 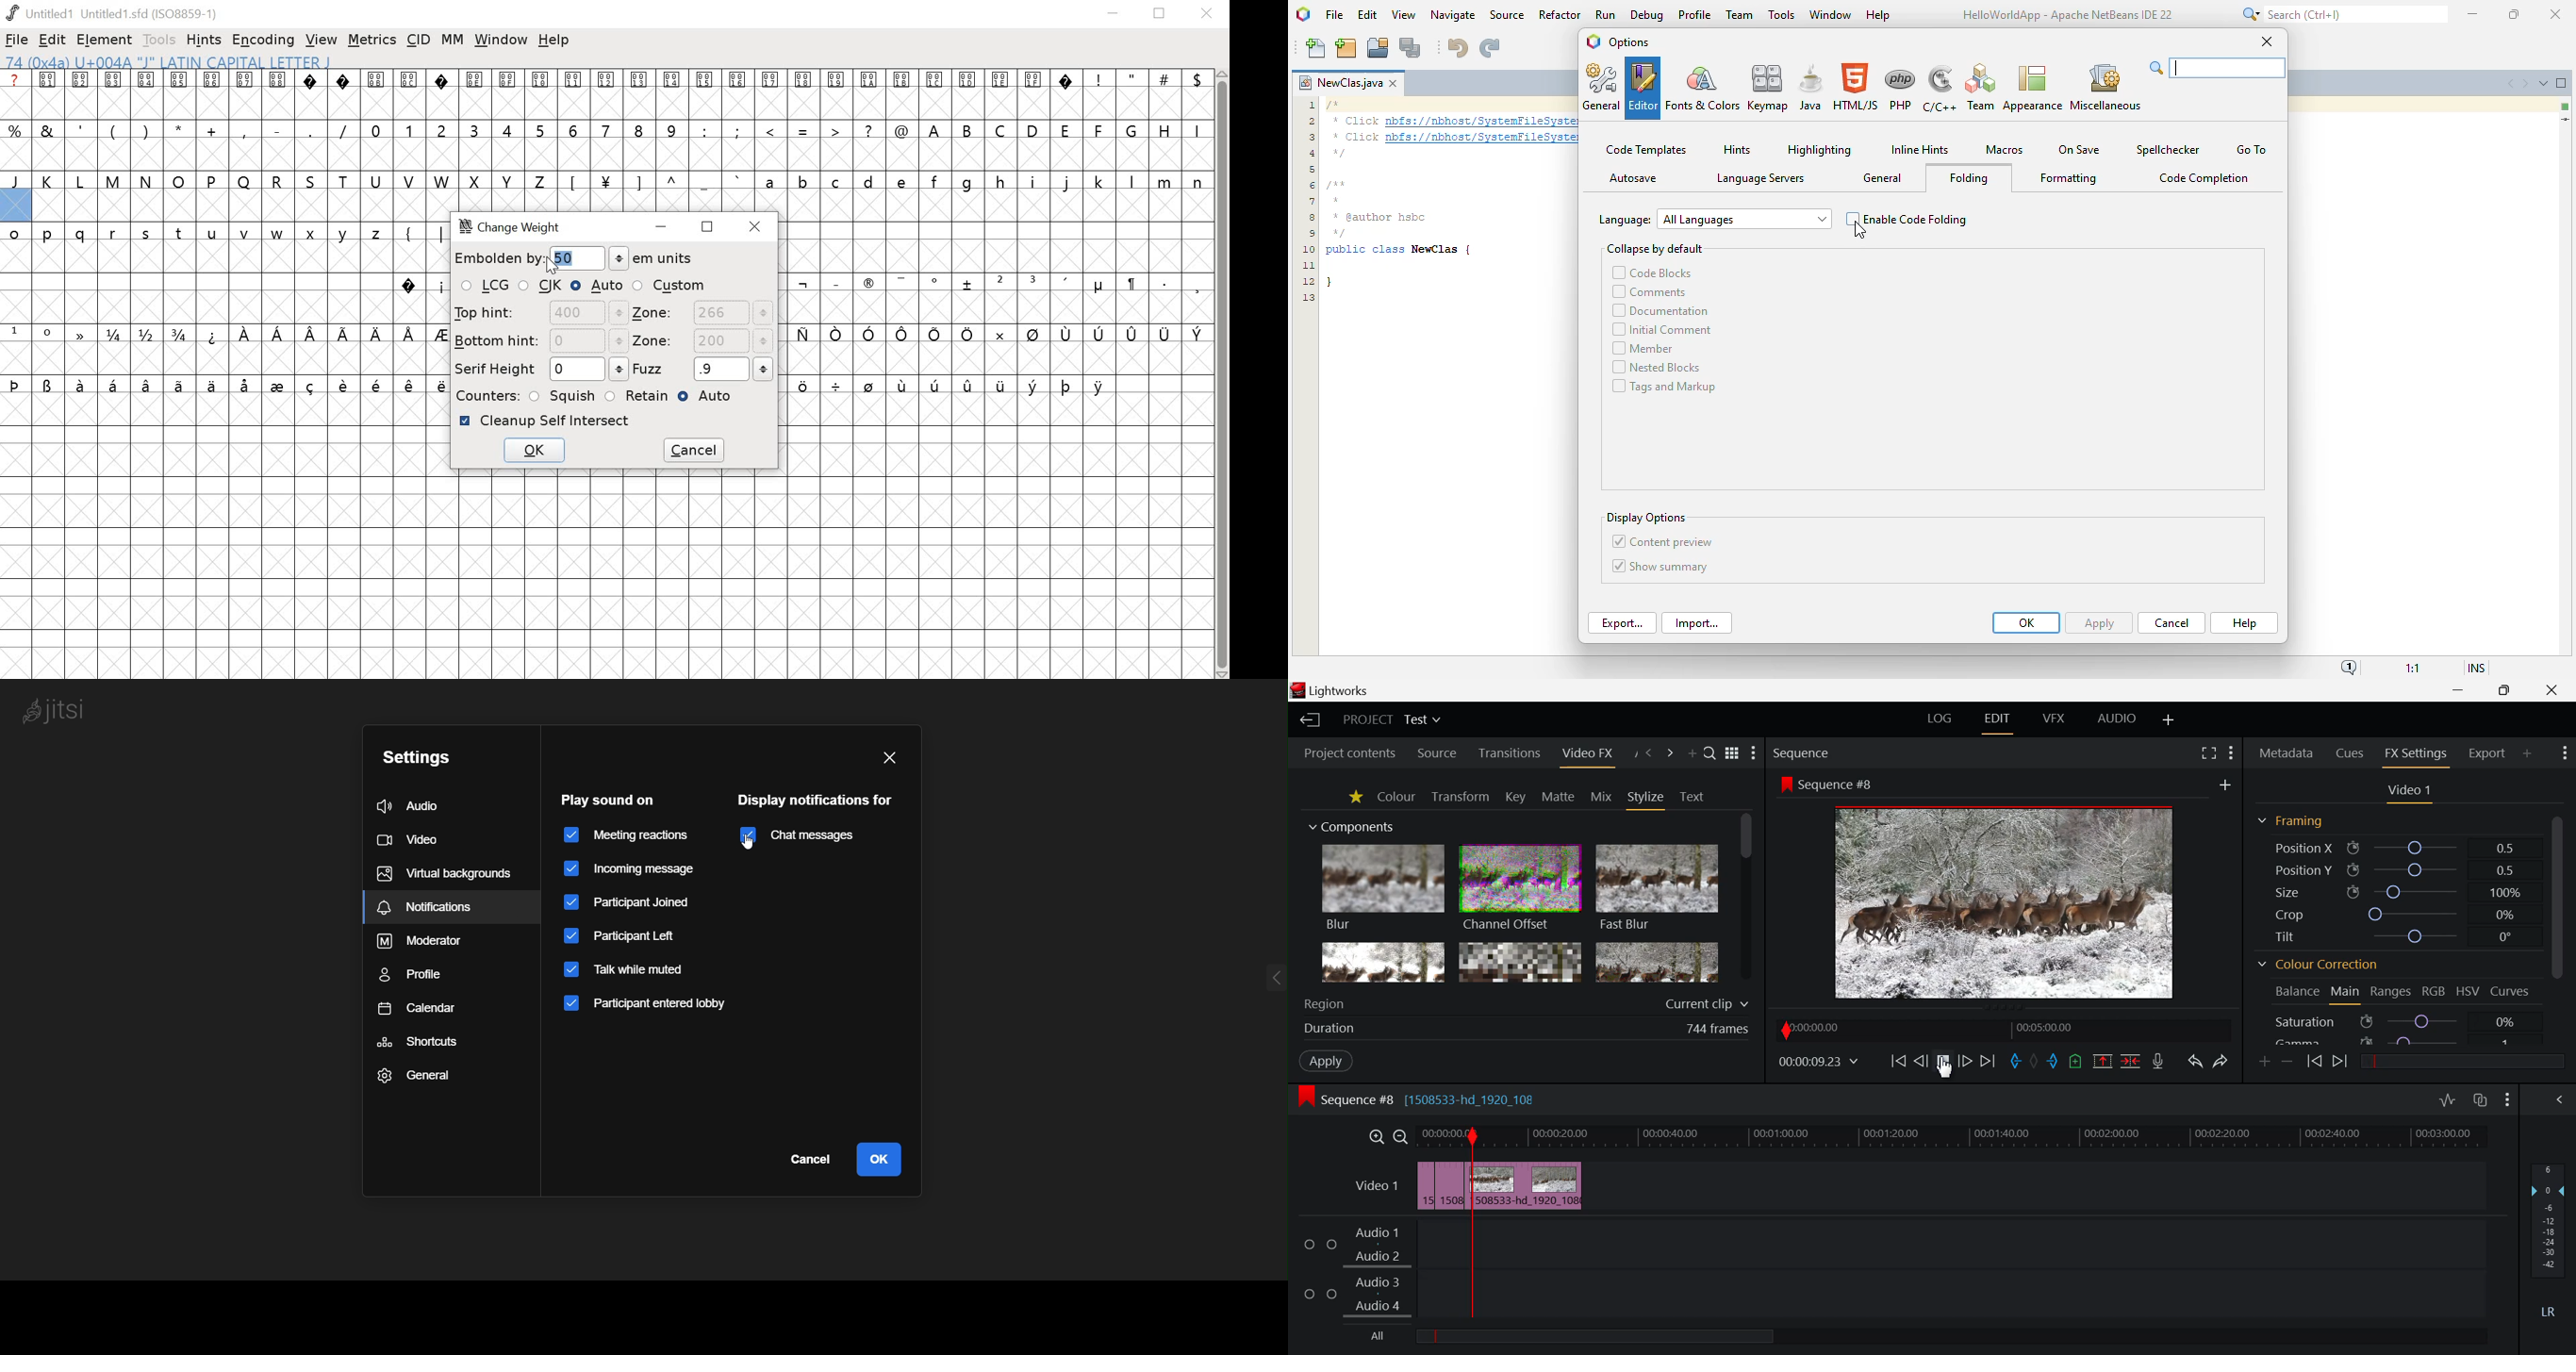 I want to click on Duration, so click(x=1528, y=1028).